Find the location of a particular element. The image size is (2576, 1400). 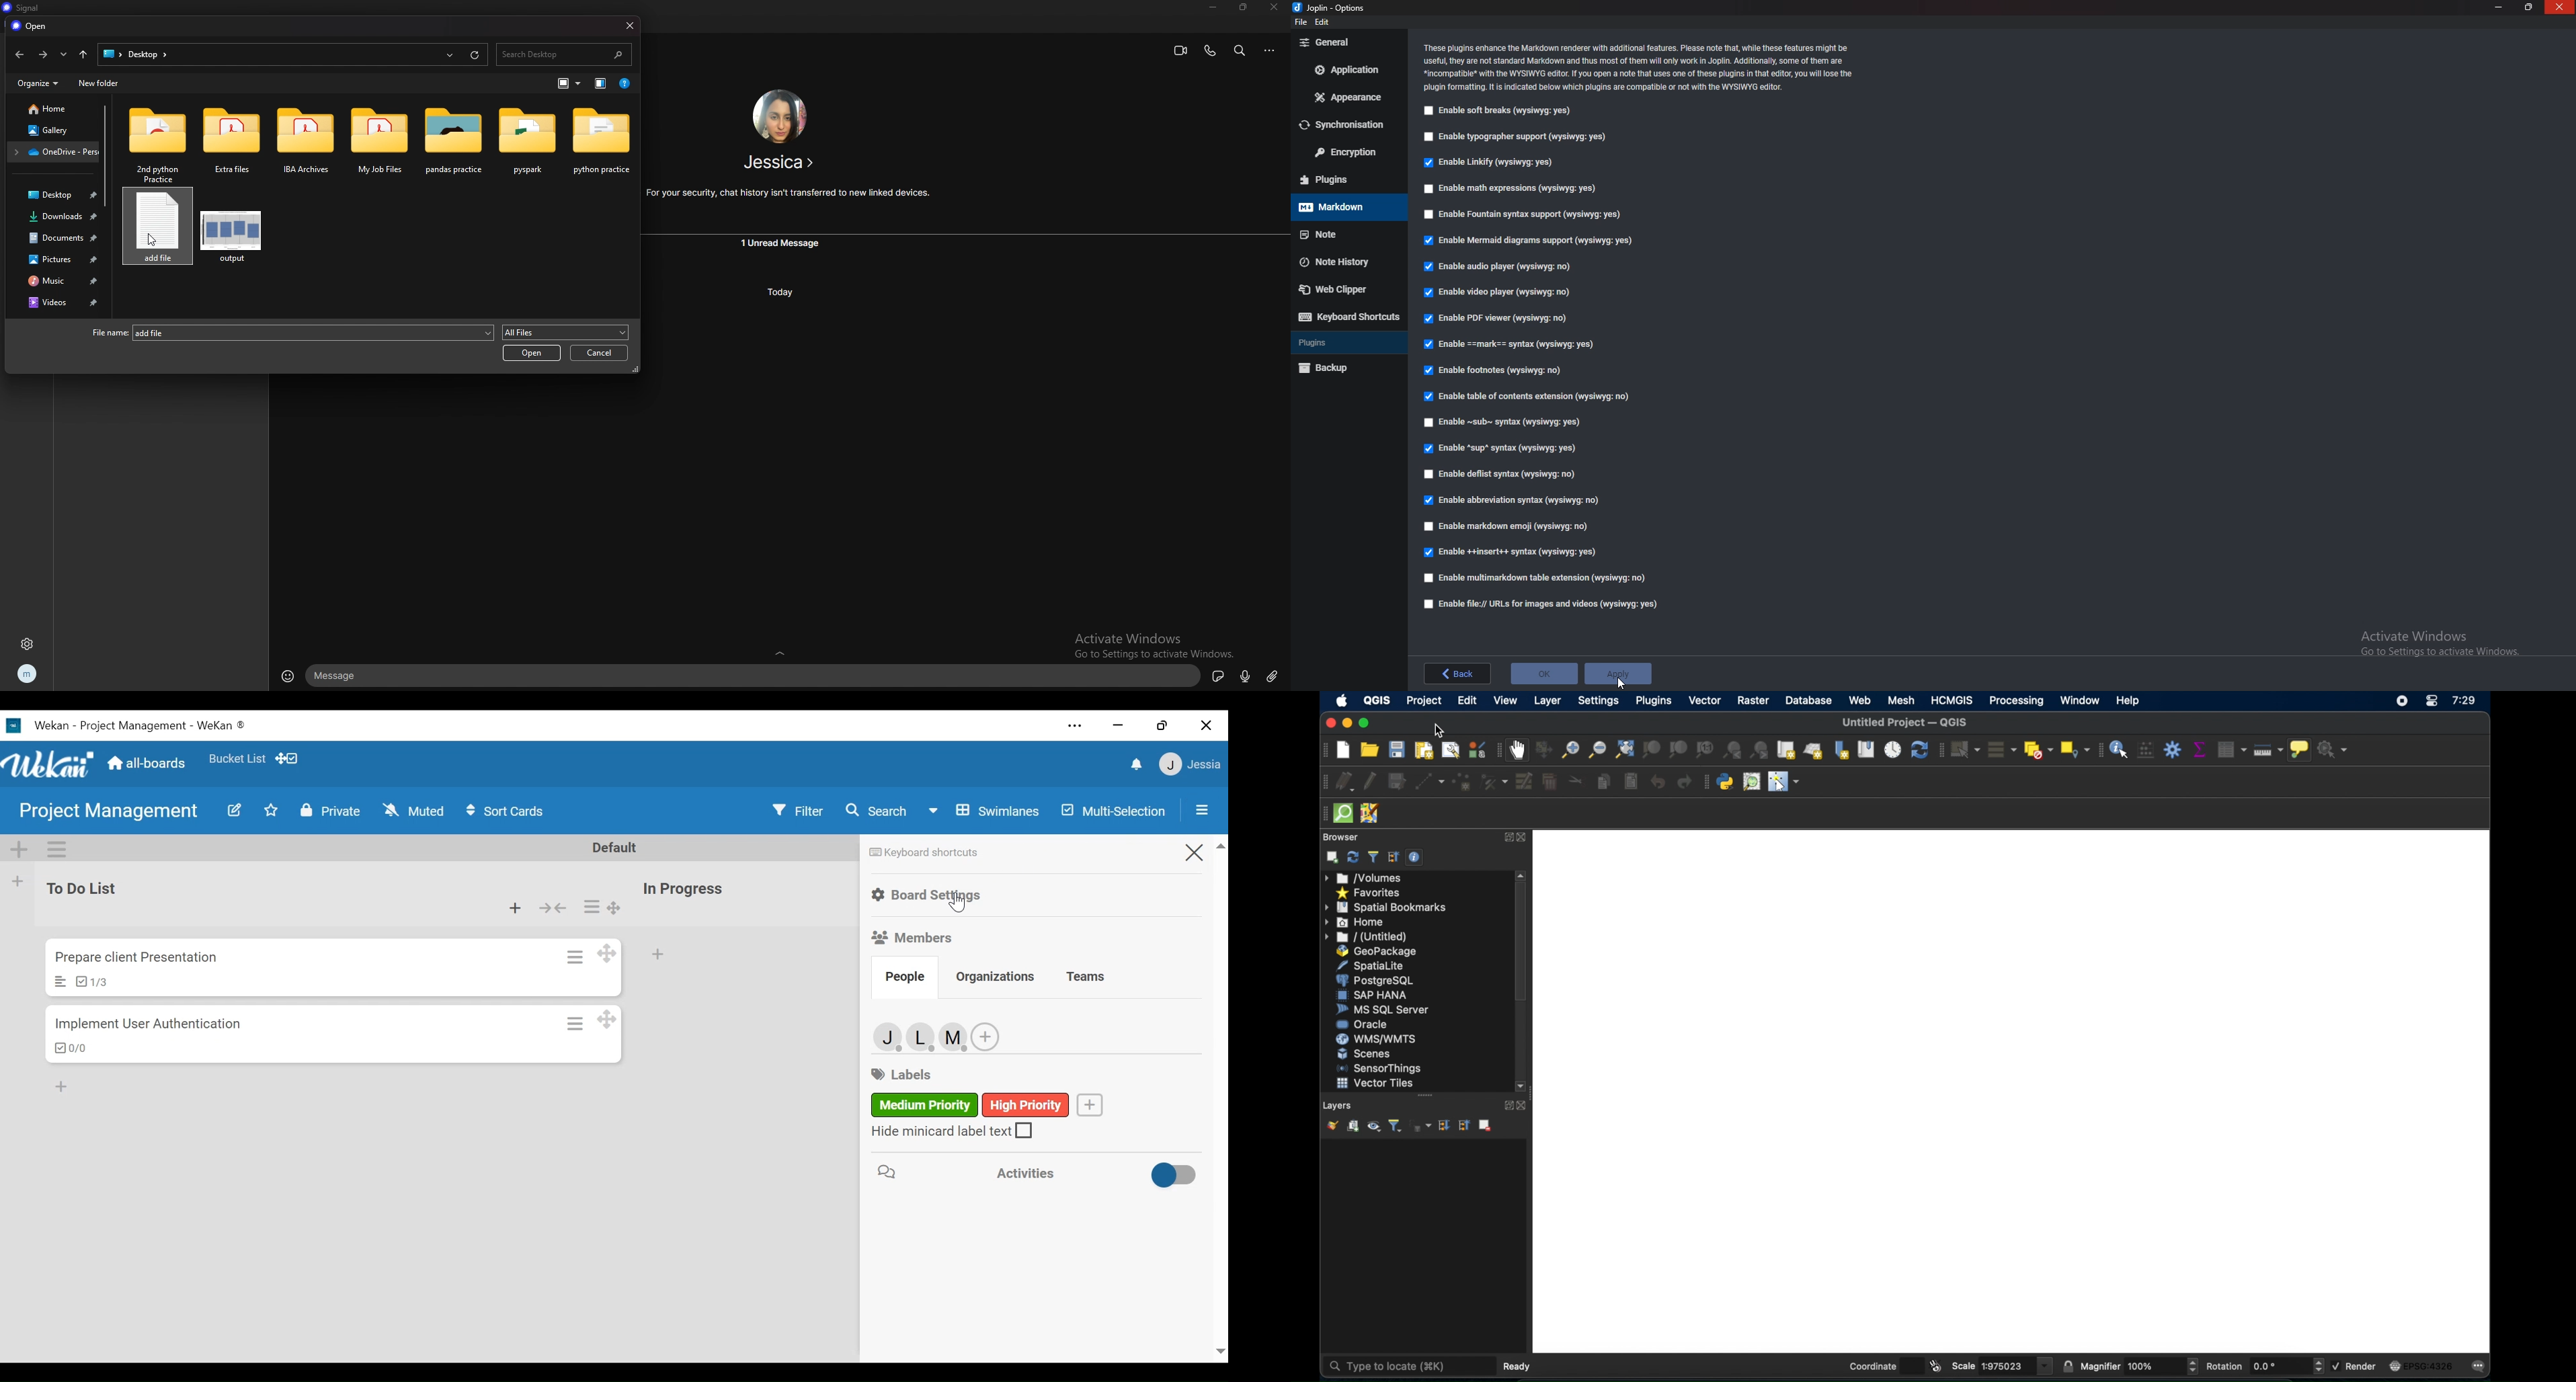

collapse all is located at coordinates (1464, 1127).